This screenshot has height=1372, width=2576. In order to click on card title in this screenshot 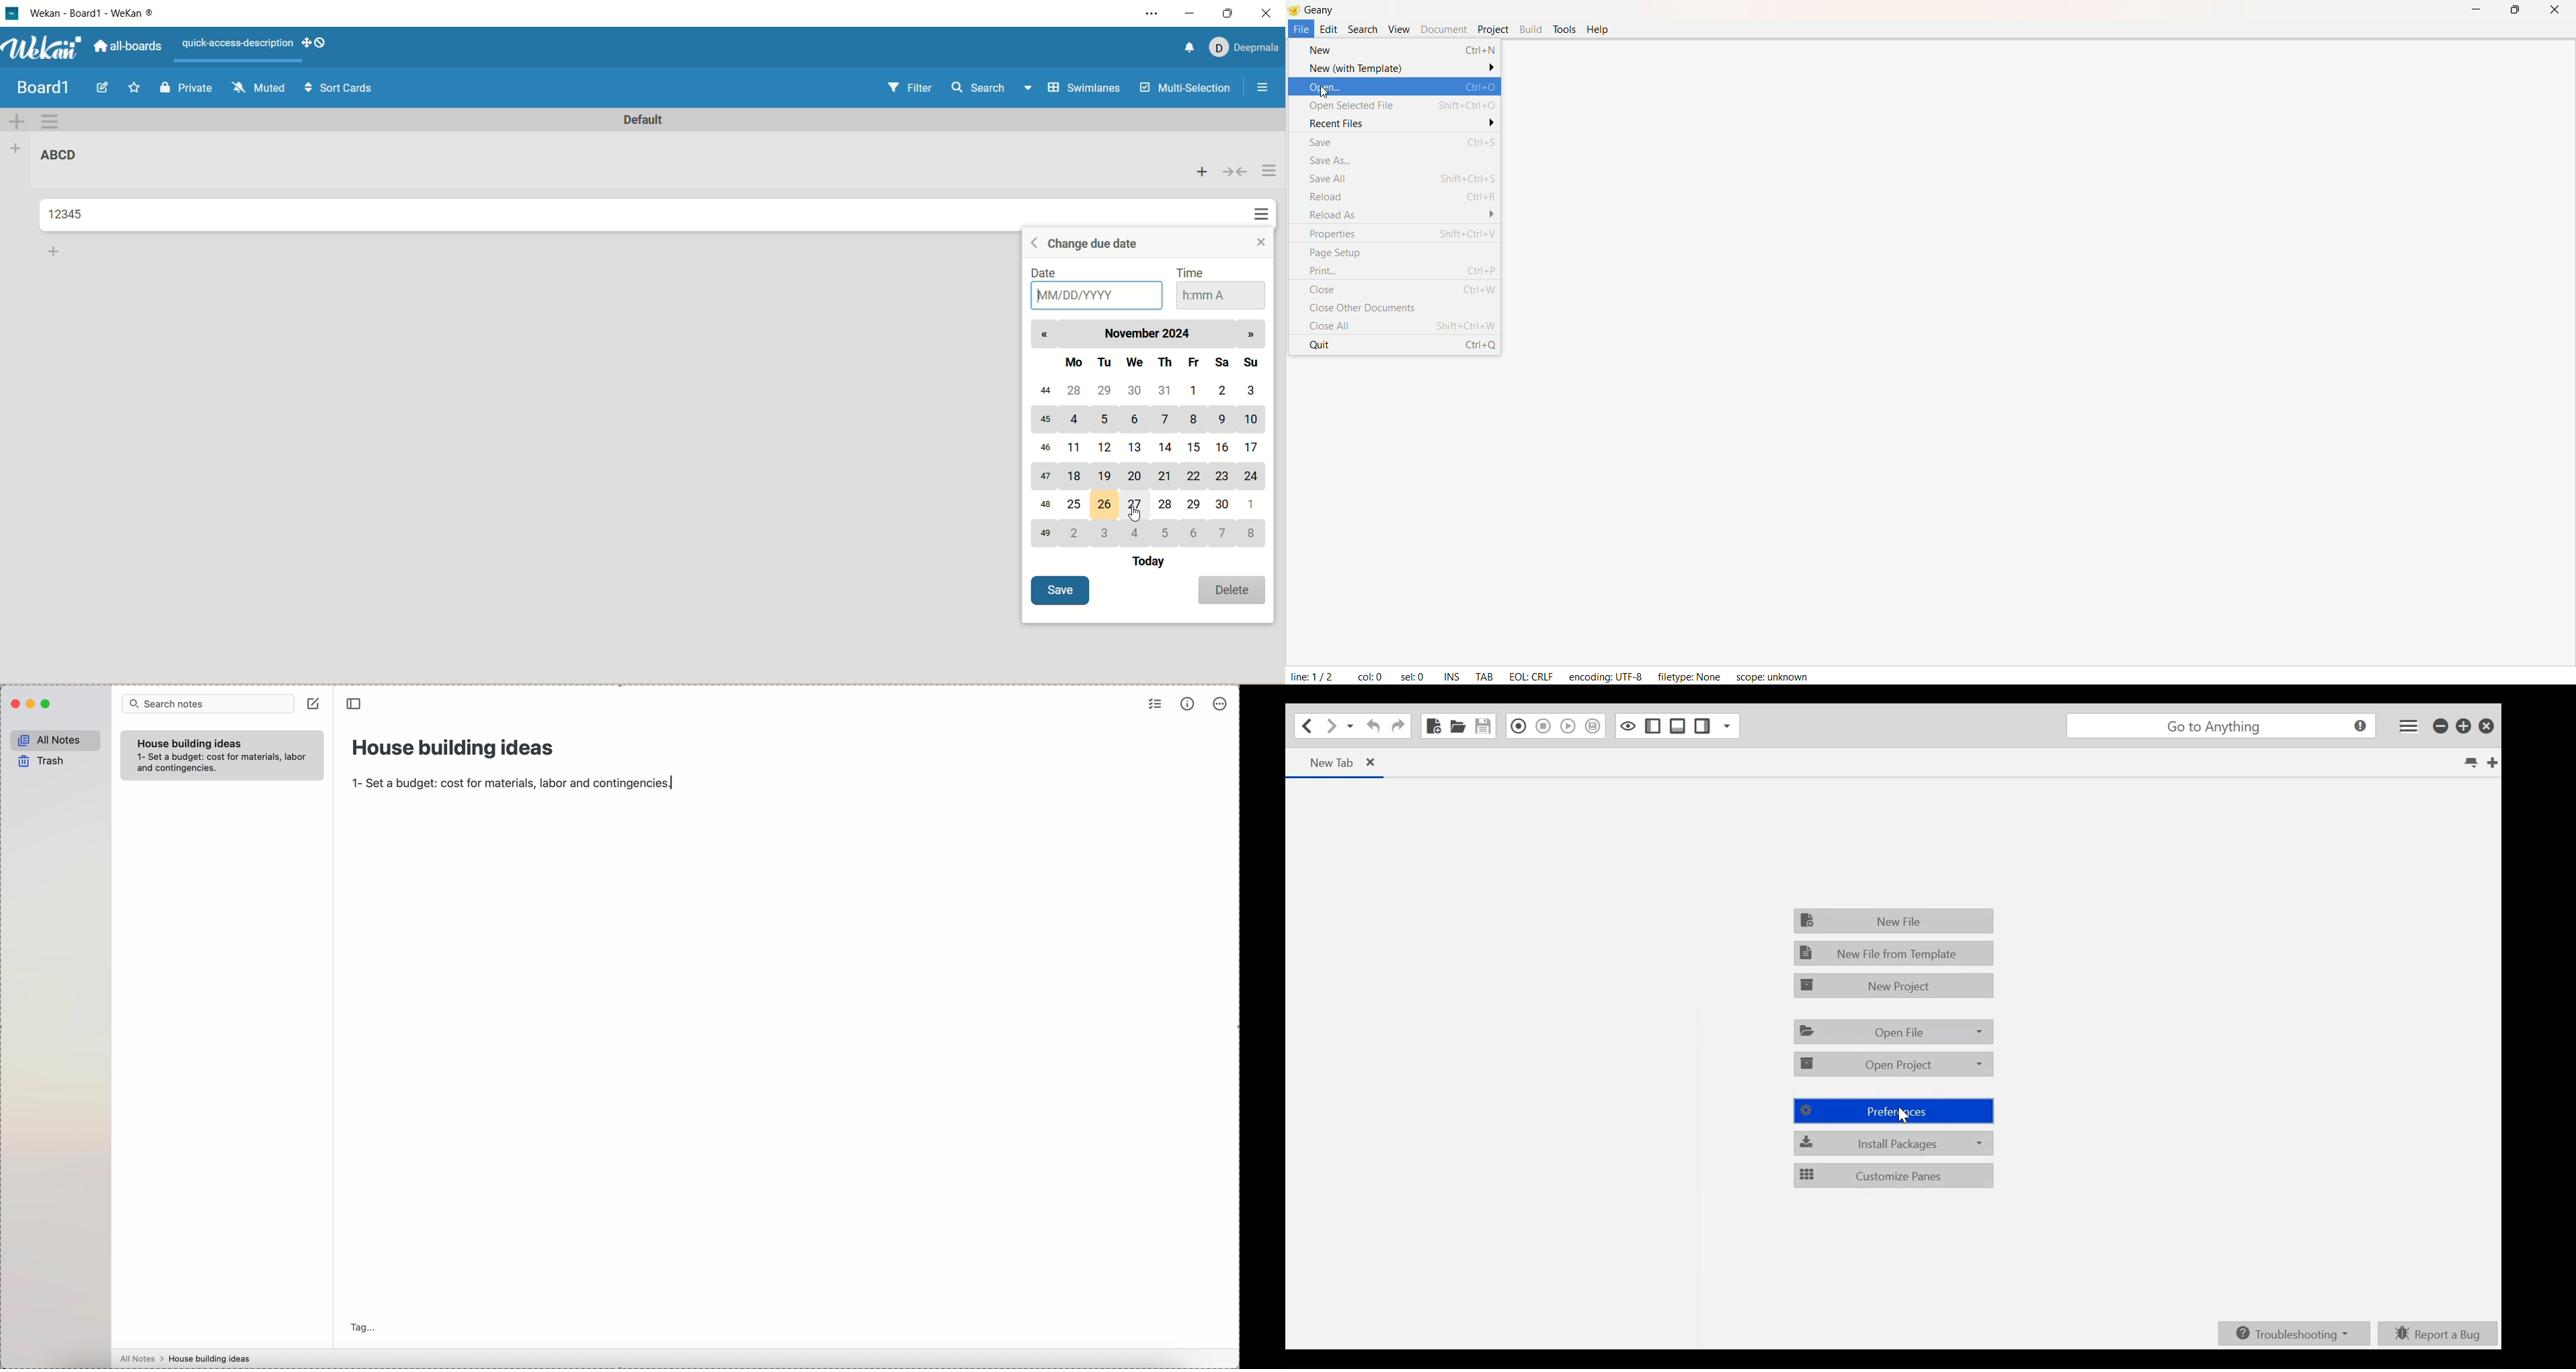, I will do `click(68, 214)`.